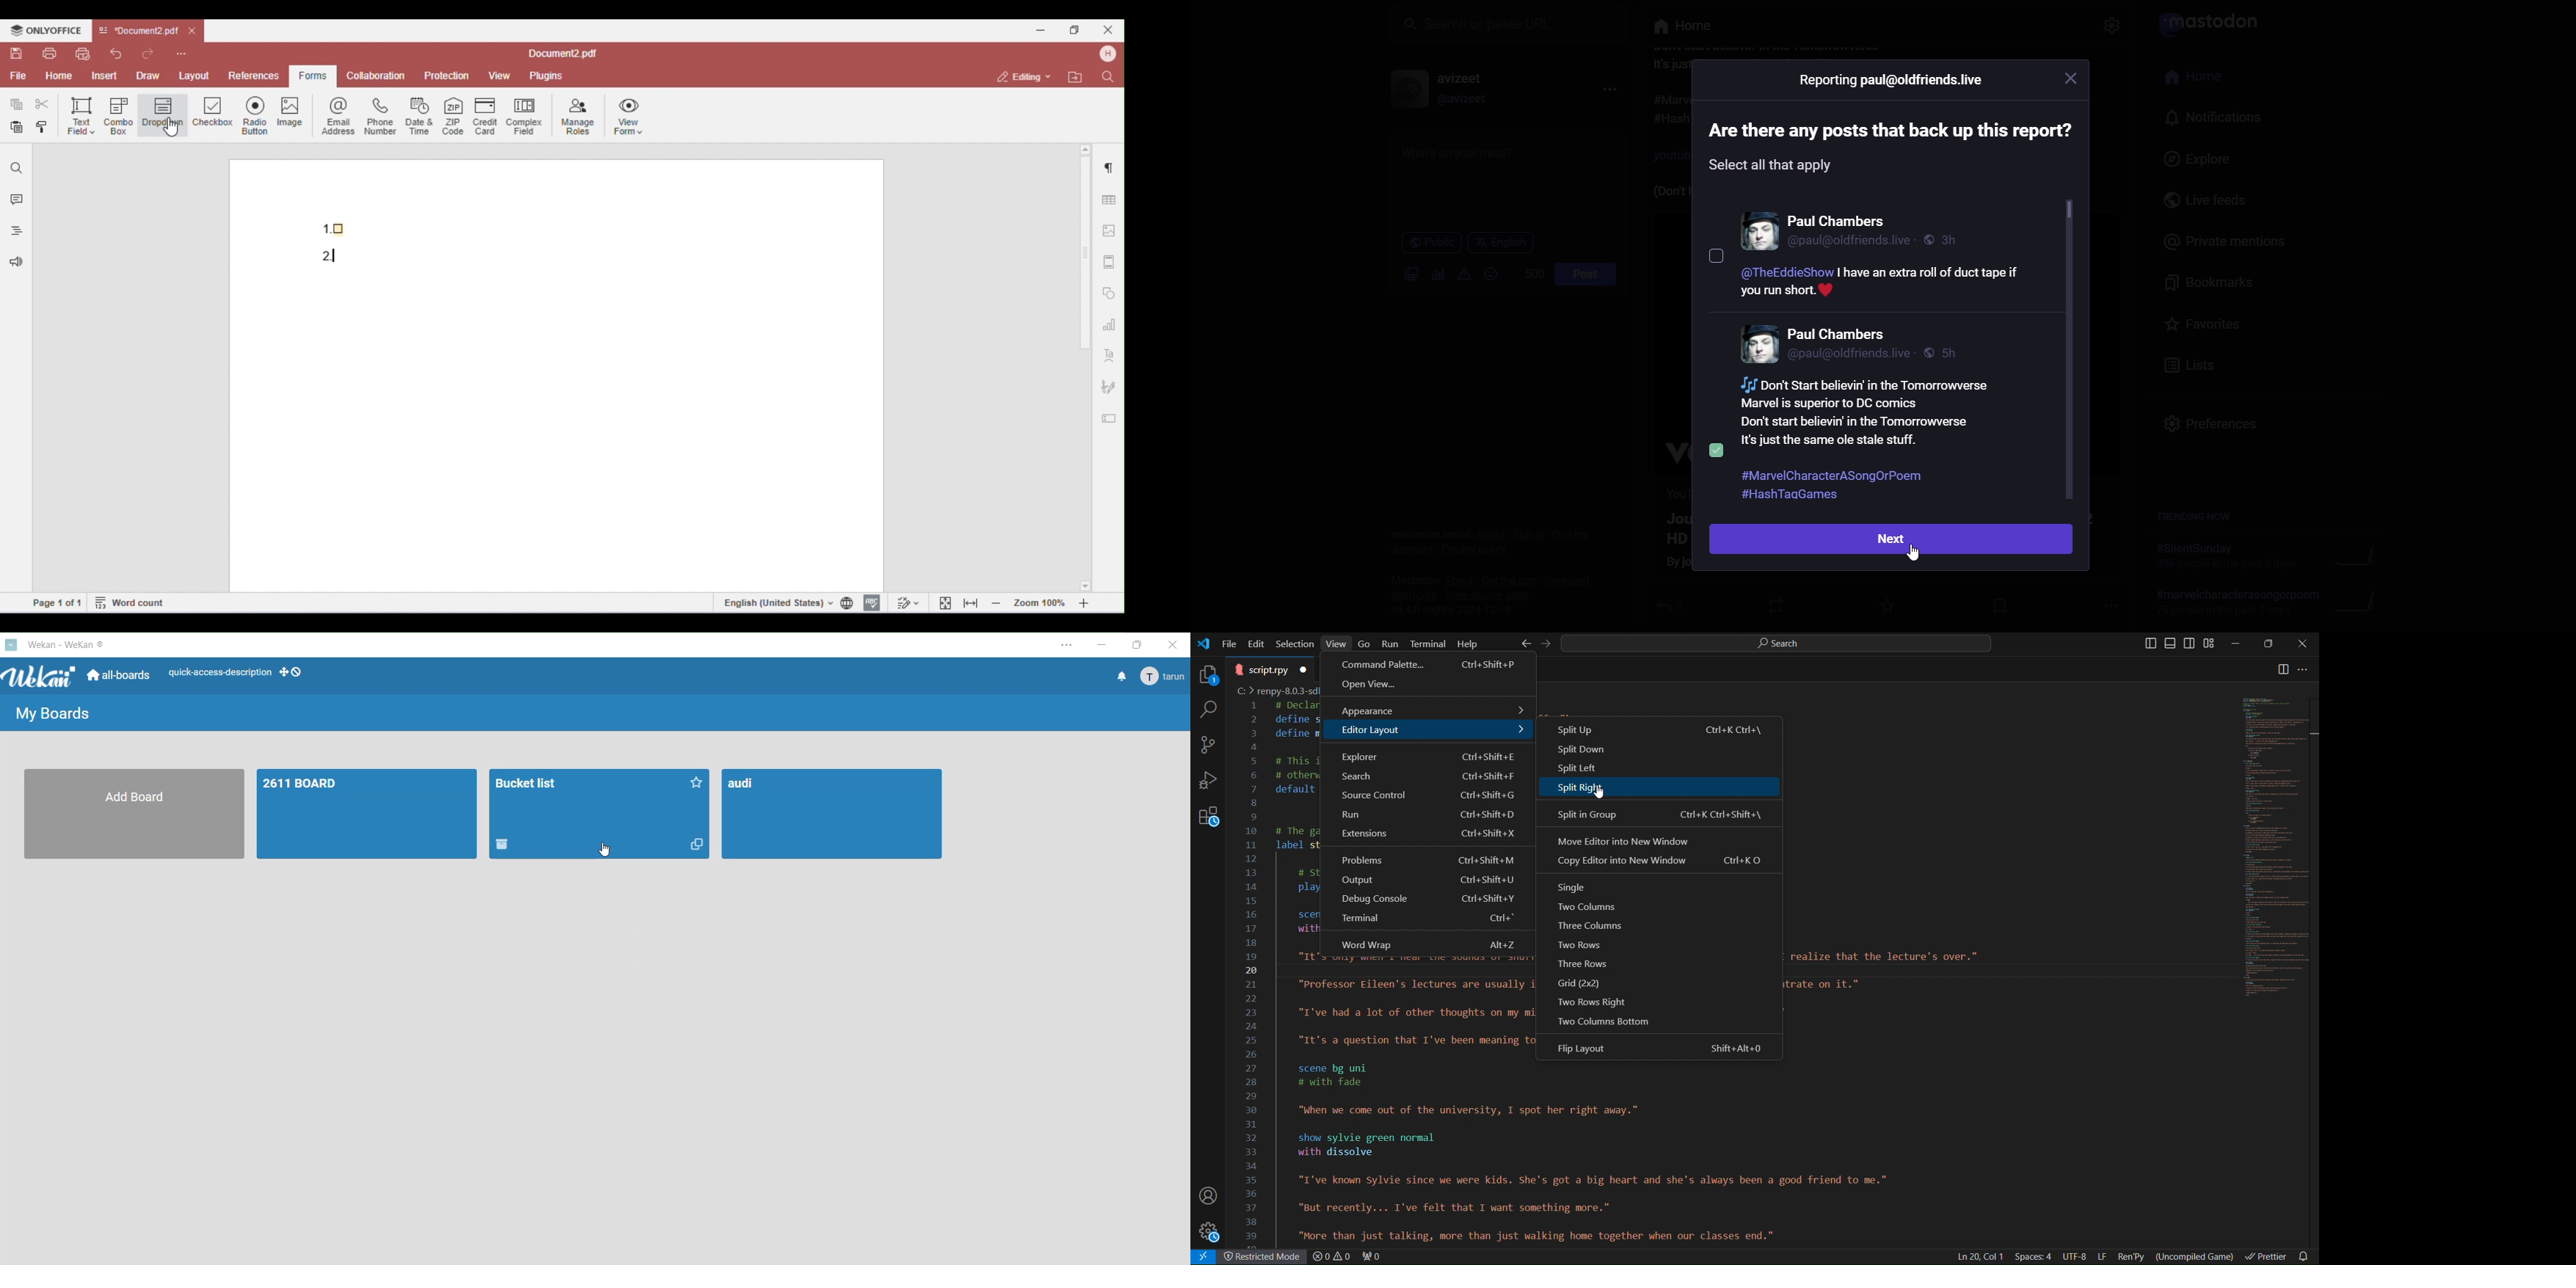 Image resolution: width=2576 pixels, height=1288 pixels. Describe the element at coordinates (2267, 846) in the screenshot. I see `Full File view` at that location.